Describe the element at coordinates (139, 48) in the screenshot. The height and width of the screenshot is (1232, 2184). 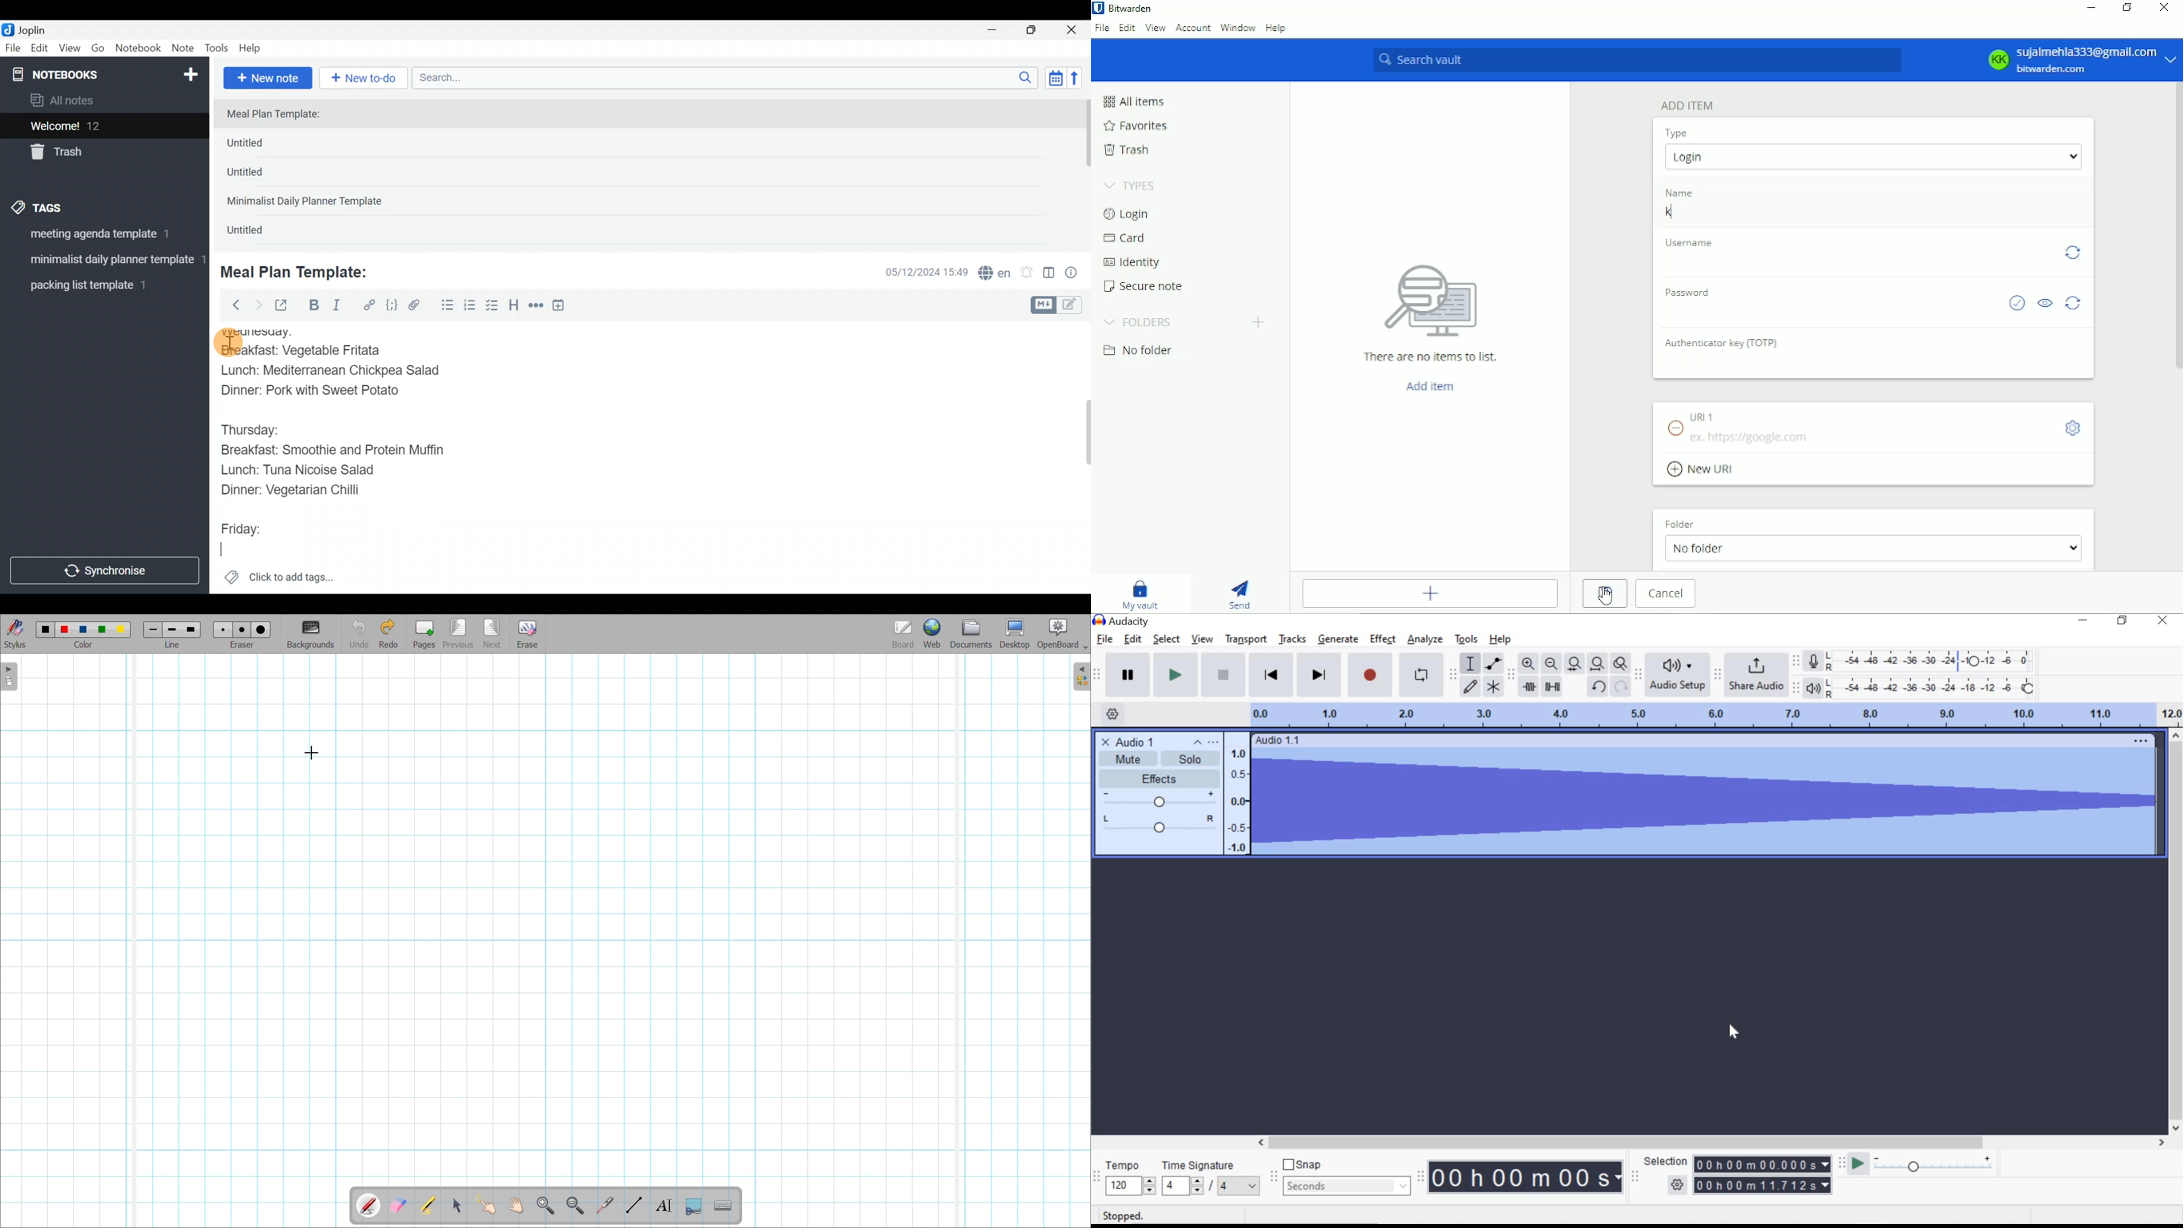
I see `Notebook` at that location.